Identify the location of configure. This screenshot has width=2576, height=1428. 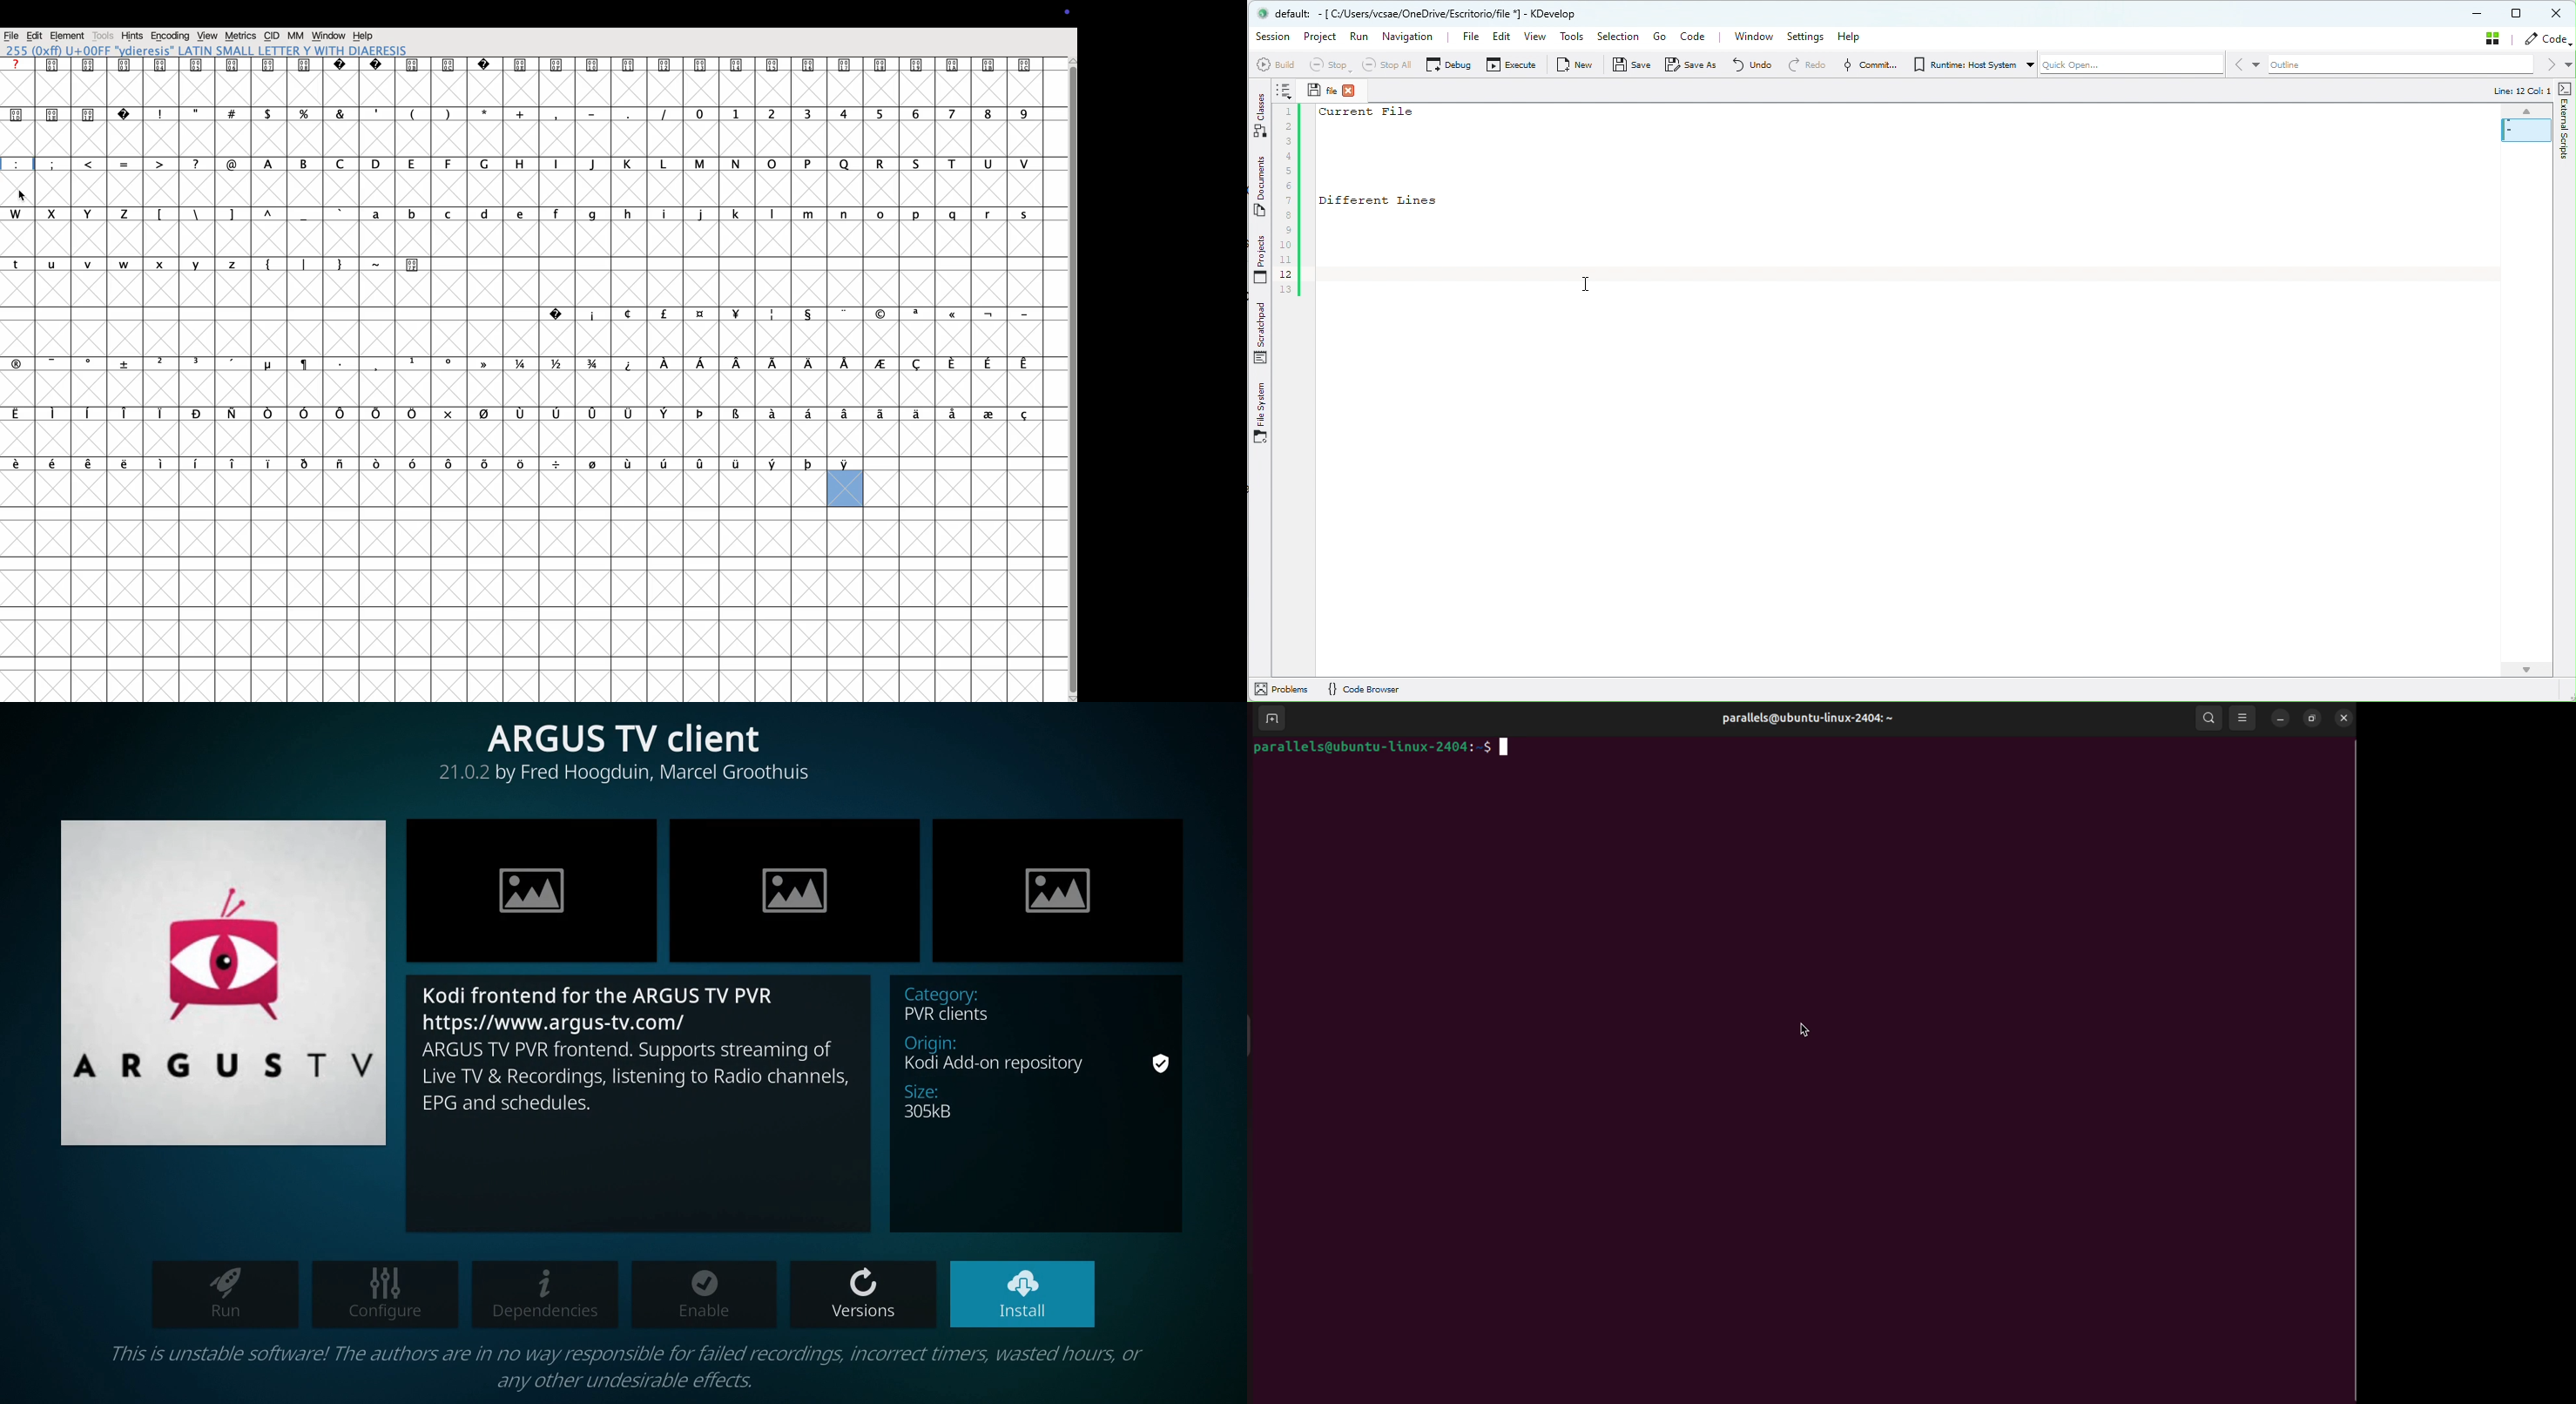
(383, 1295).